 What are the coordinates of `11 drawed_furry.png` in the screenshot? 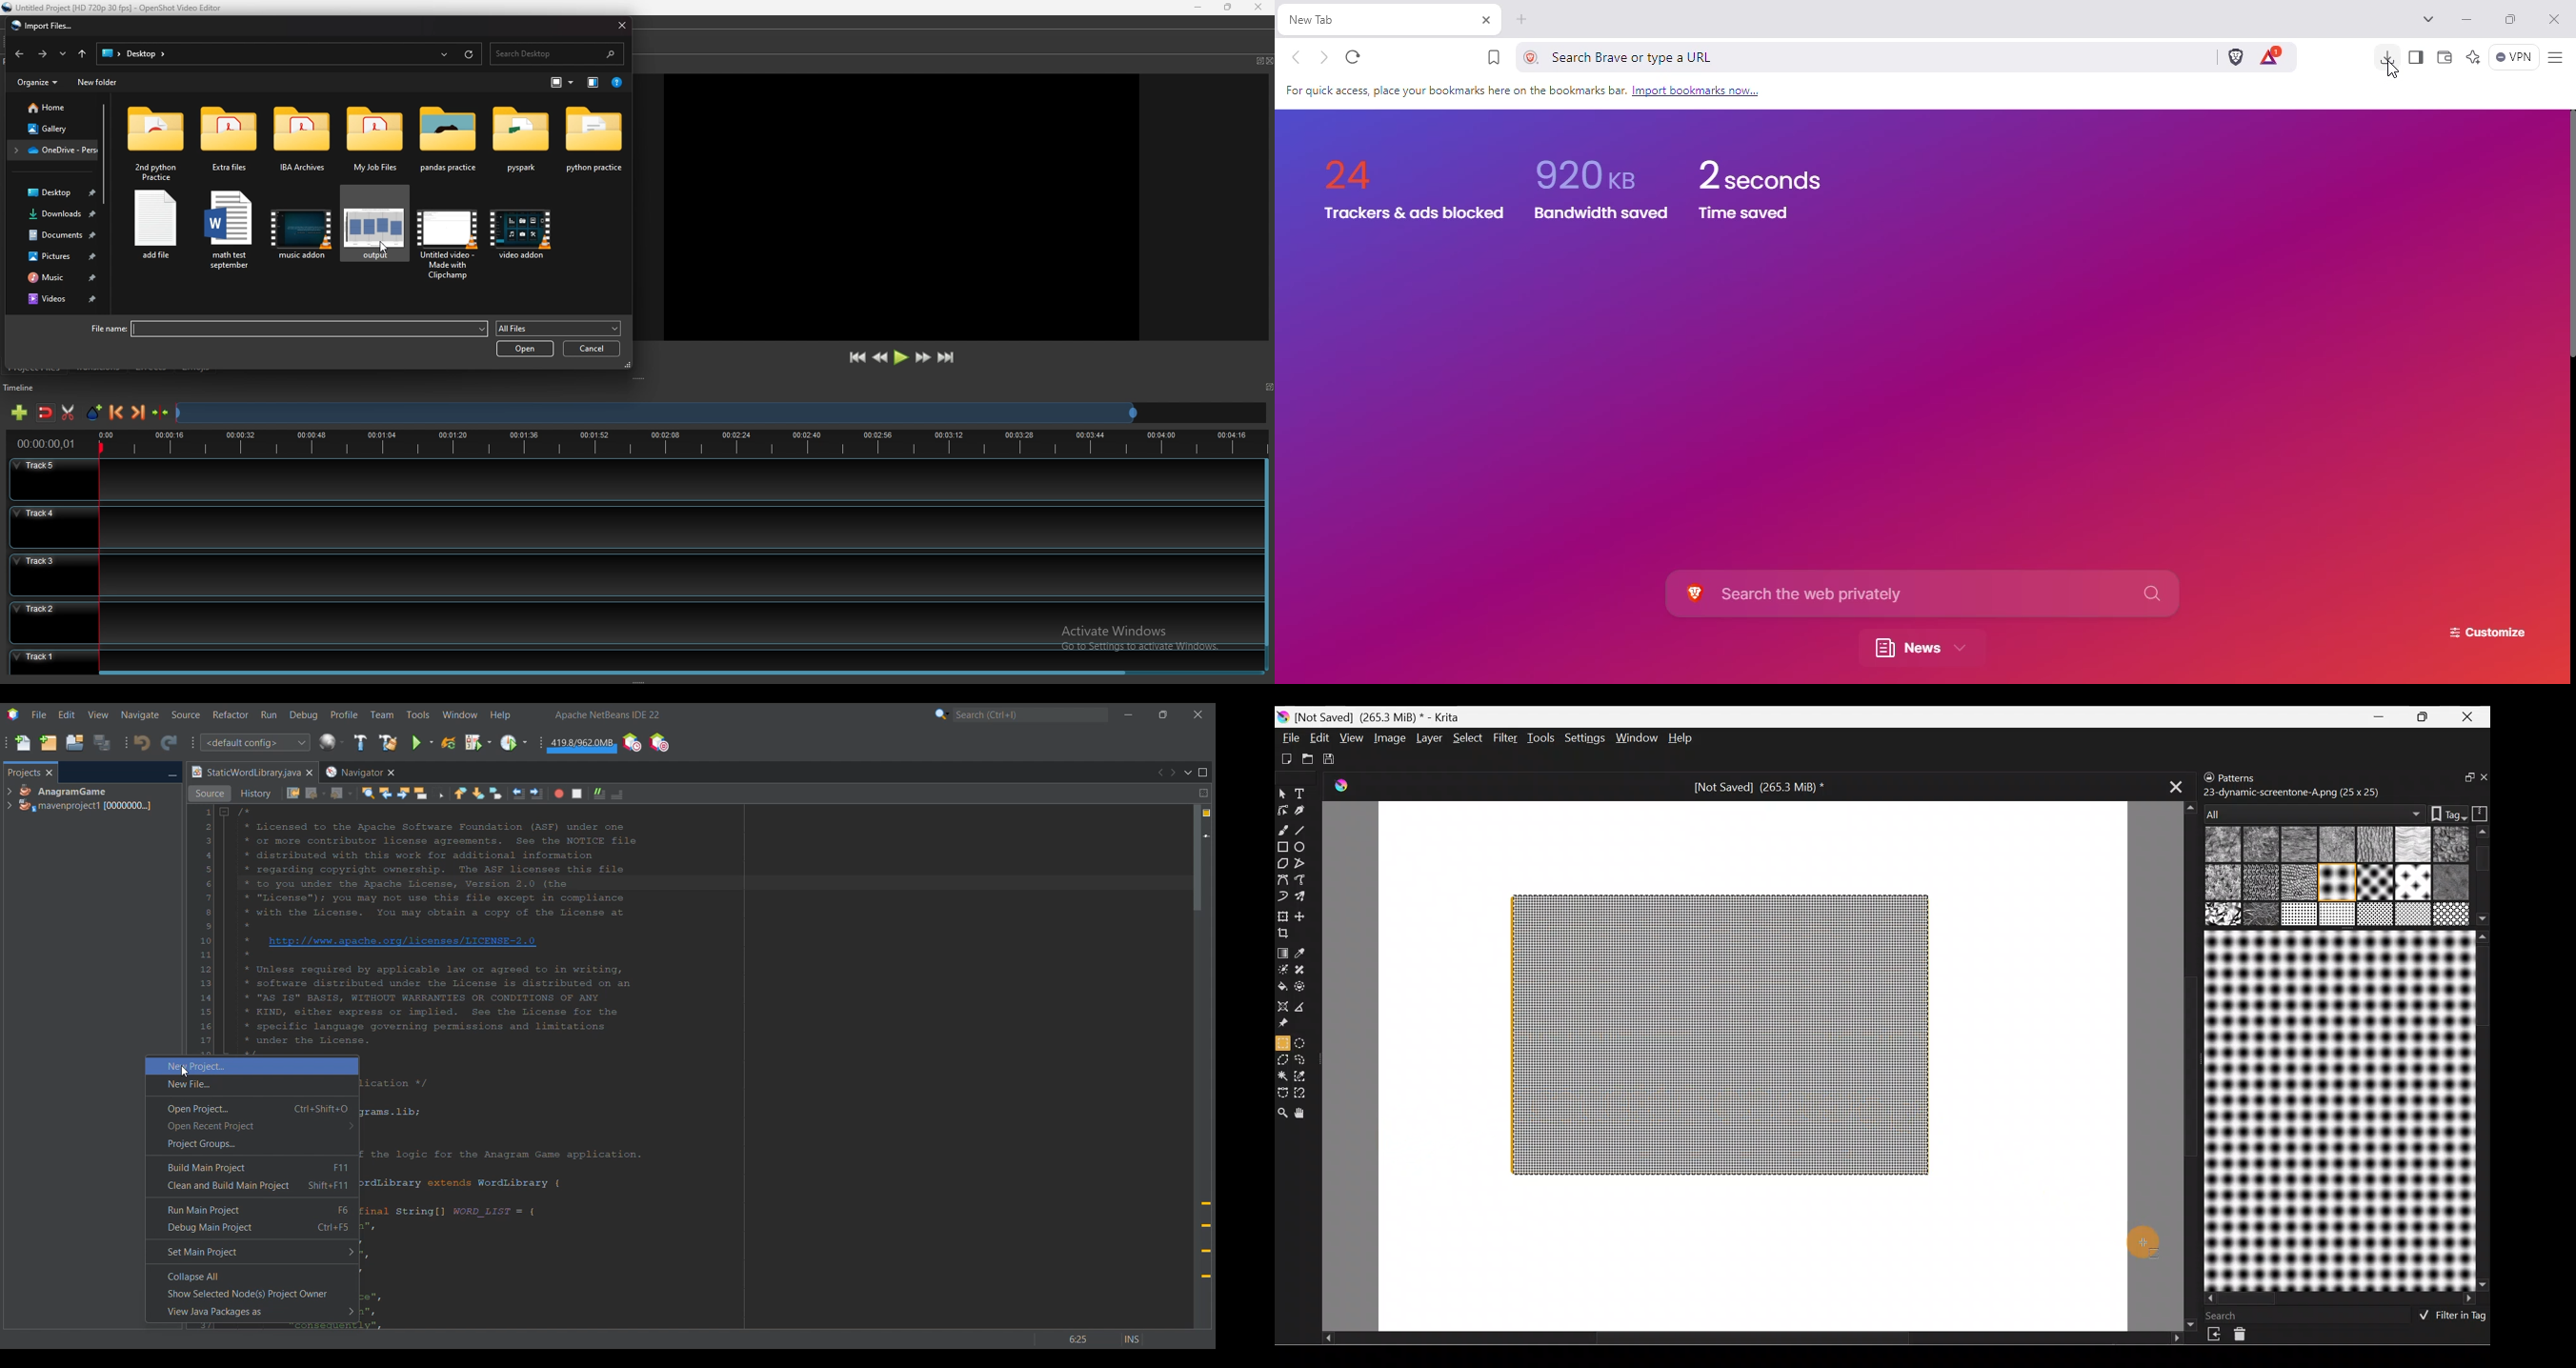 It's located at (2372, 884).